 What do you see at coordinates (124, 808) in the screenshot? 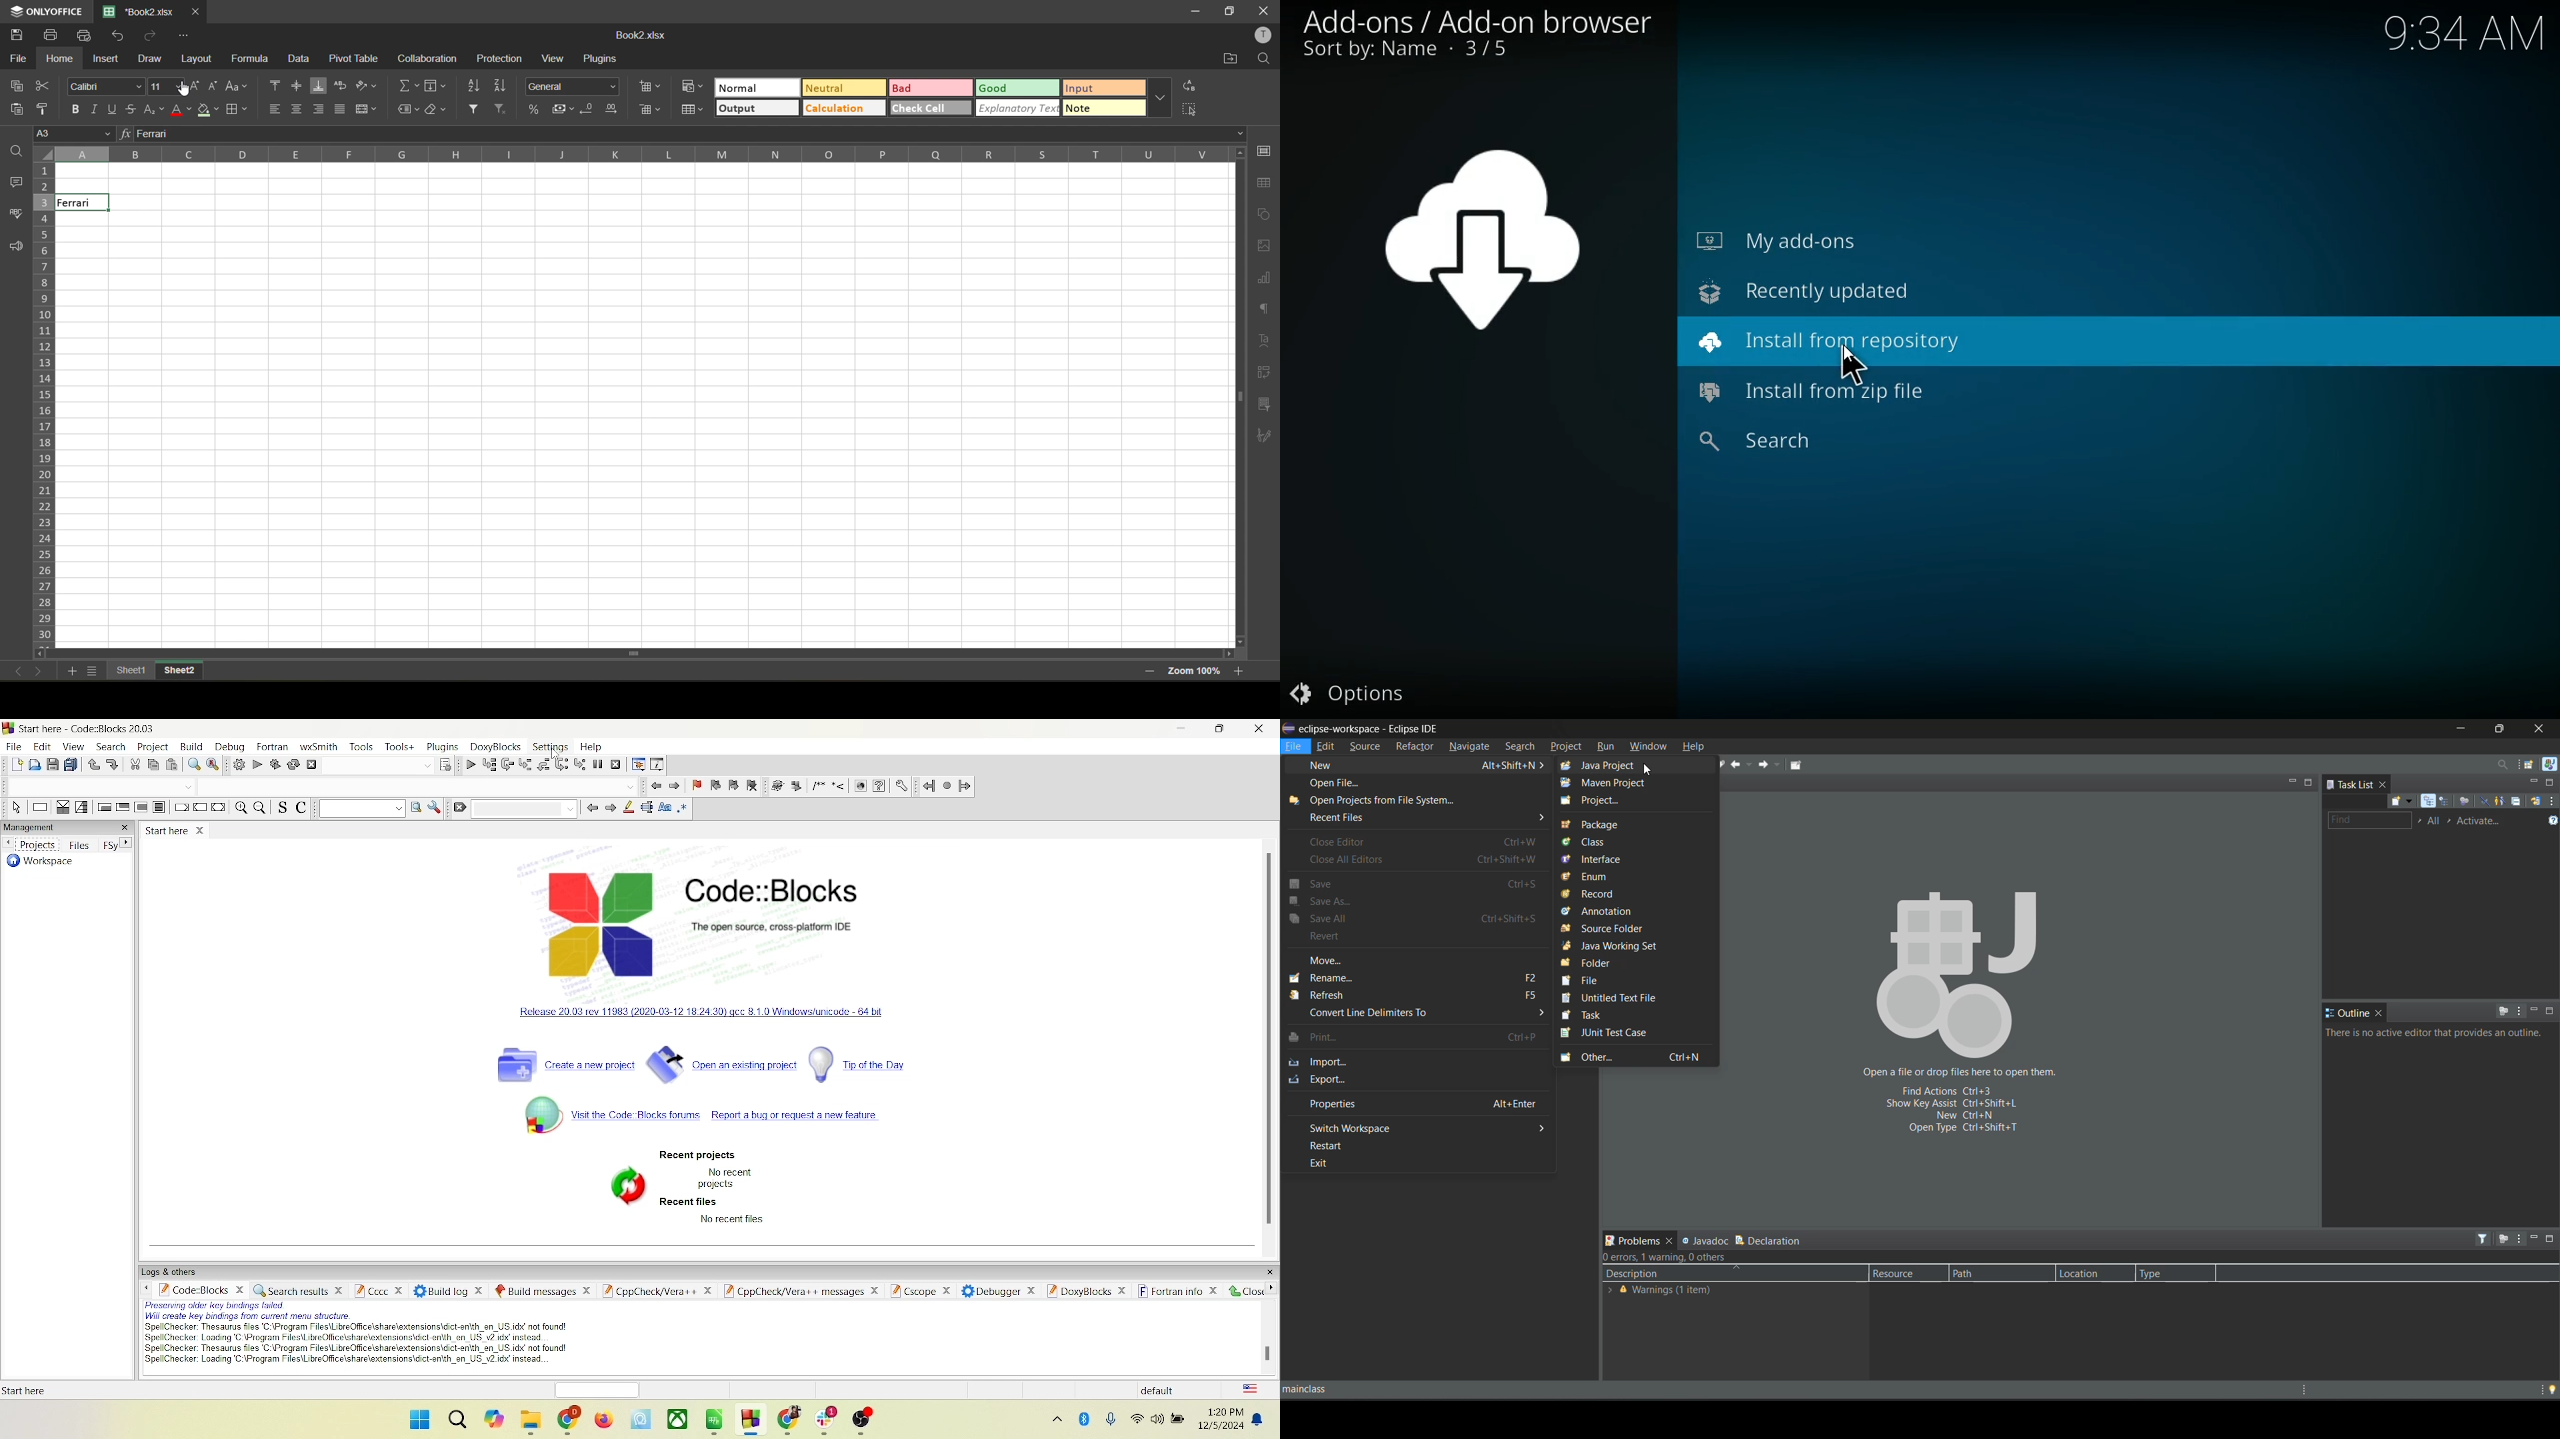
I see `exit condition loop` at bounding box center [124, 808].